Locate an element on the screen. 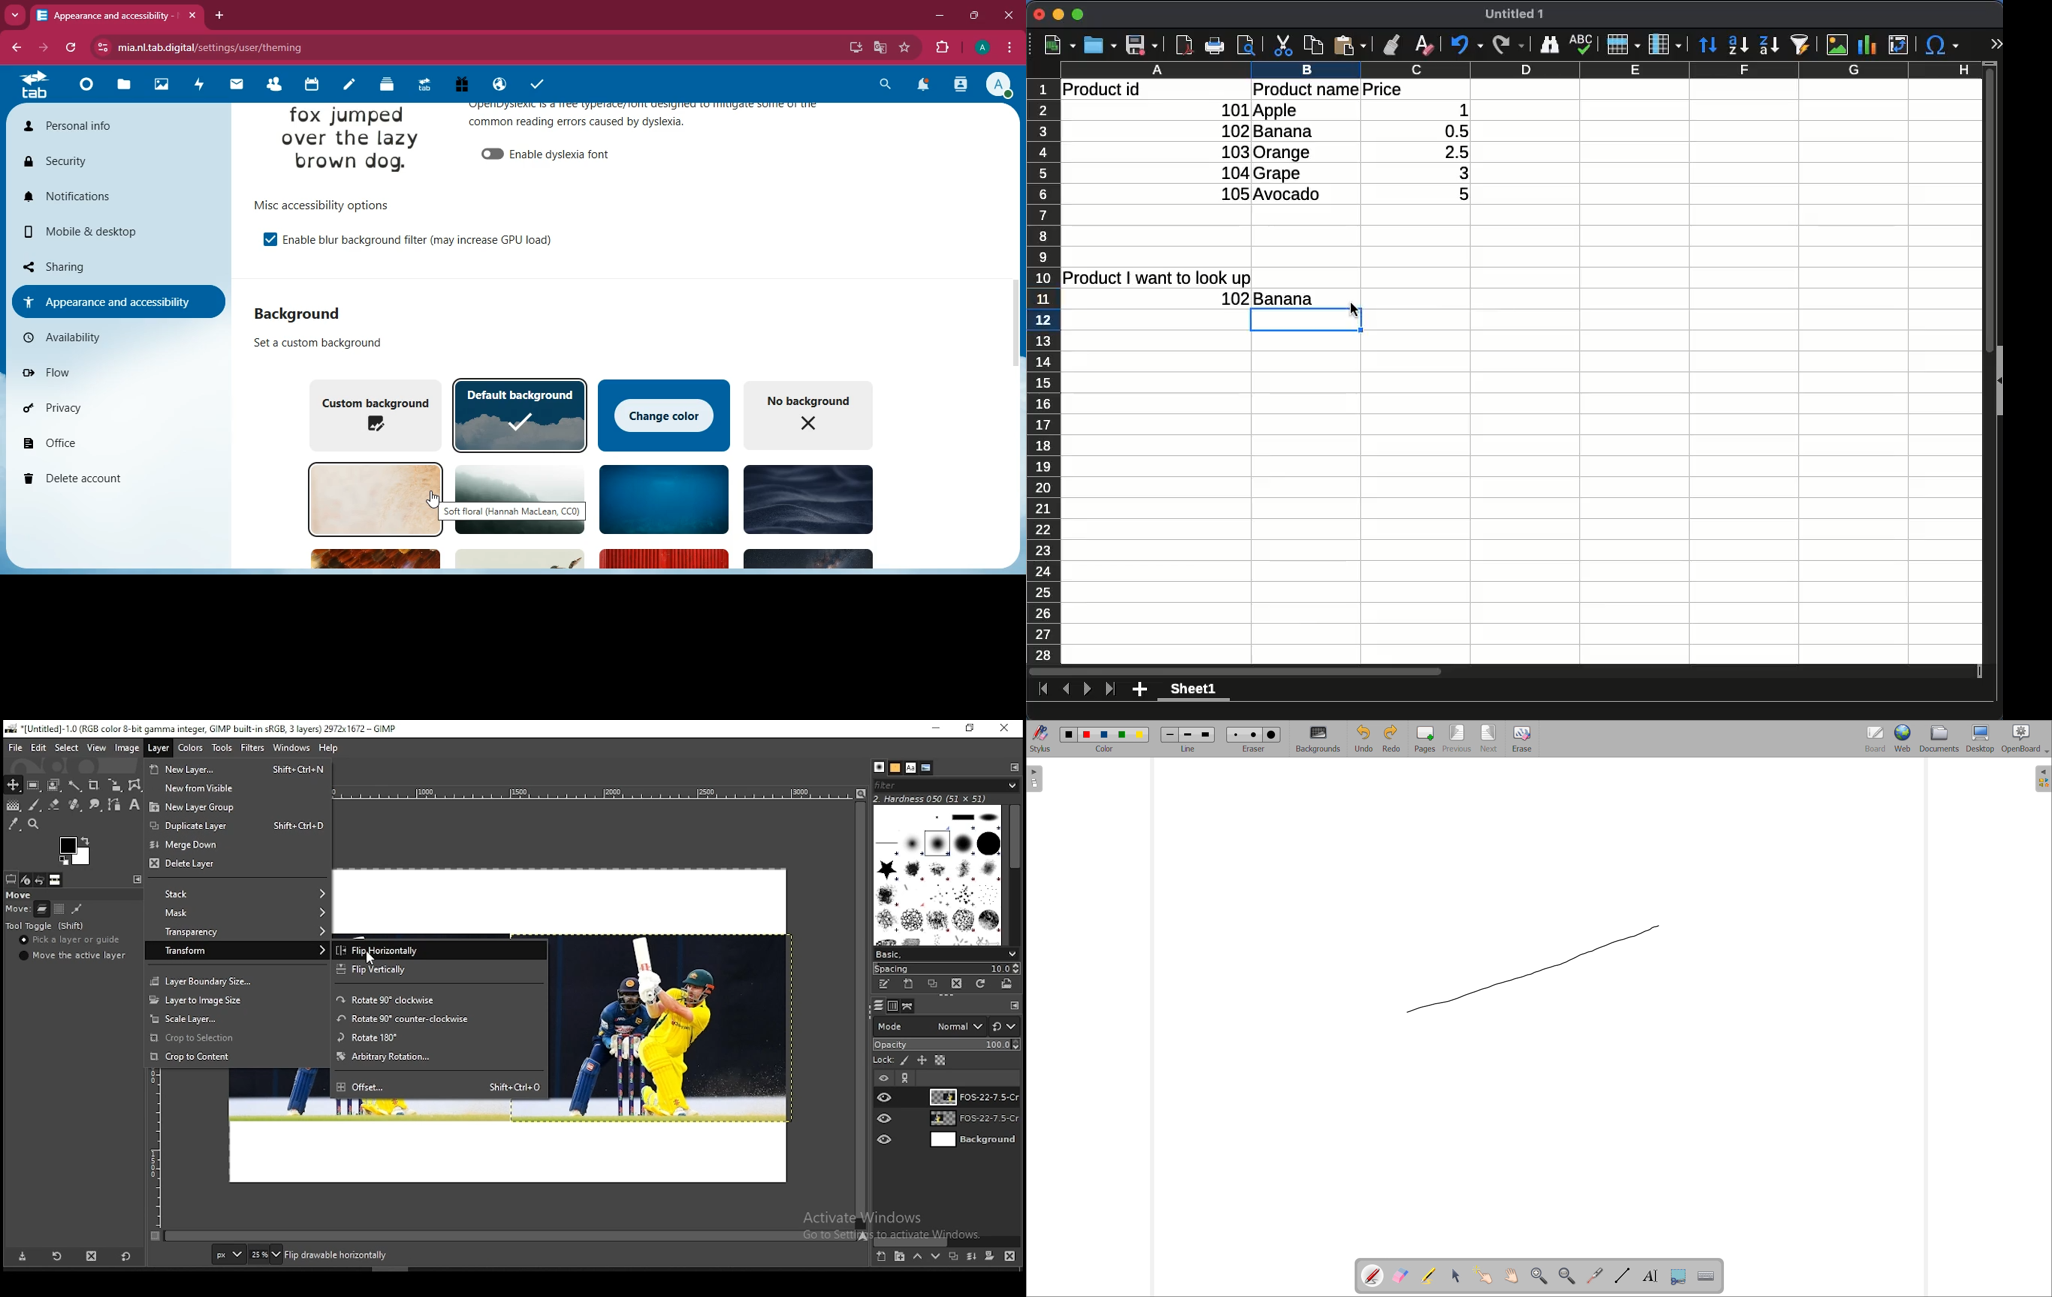 The height and width of the screenshot is (1316, 2072). enable is located at coordinates (571, 155).